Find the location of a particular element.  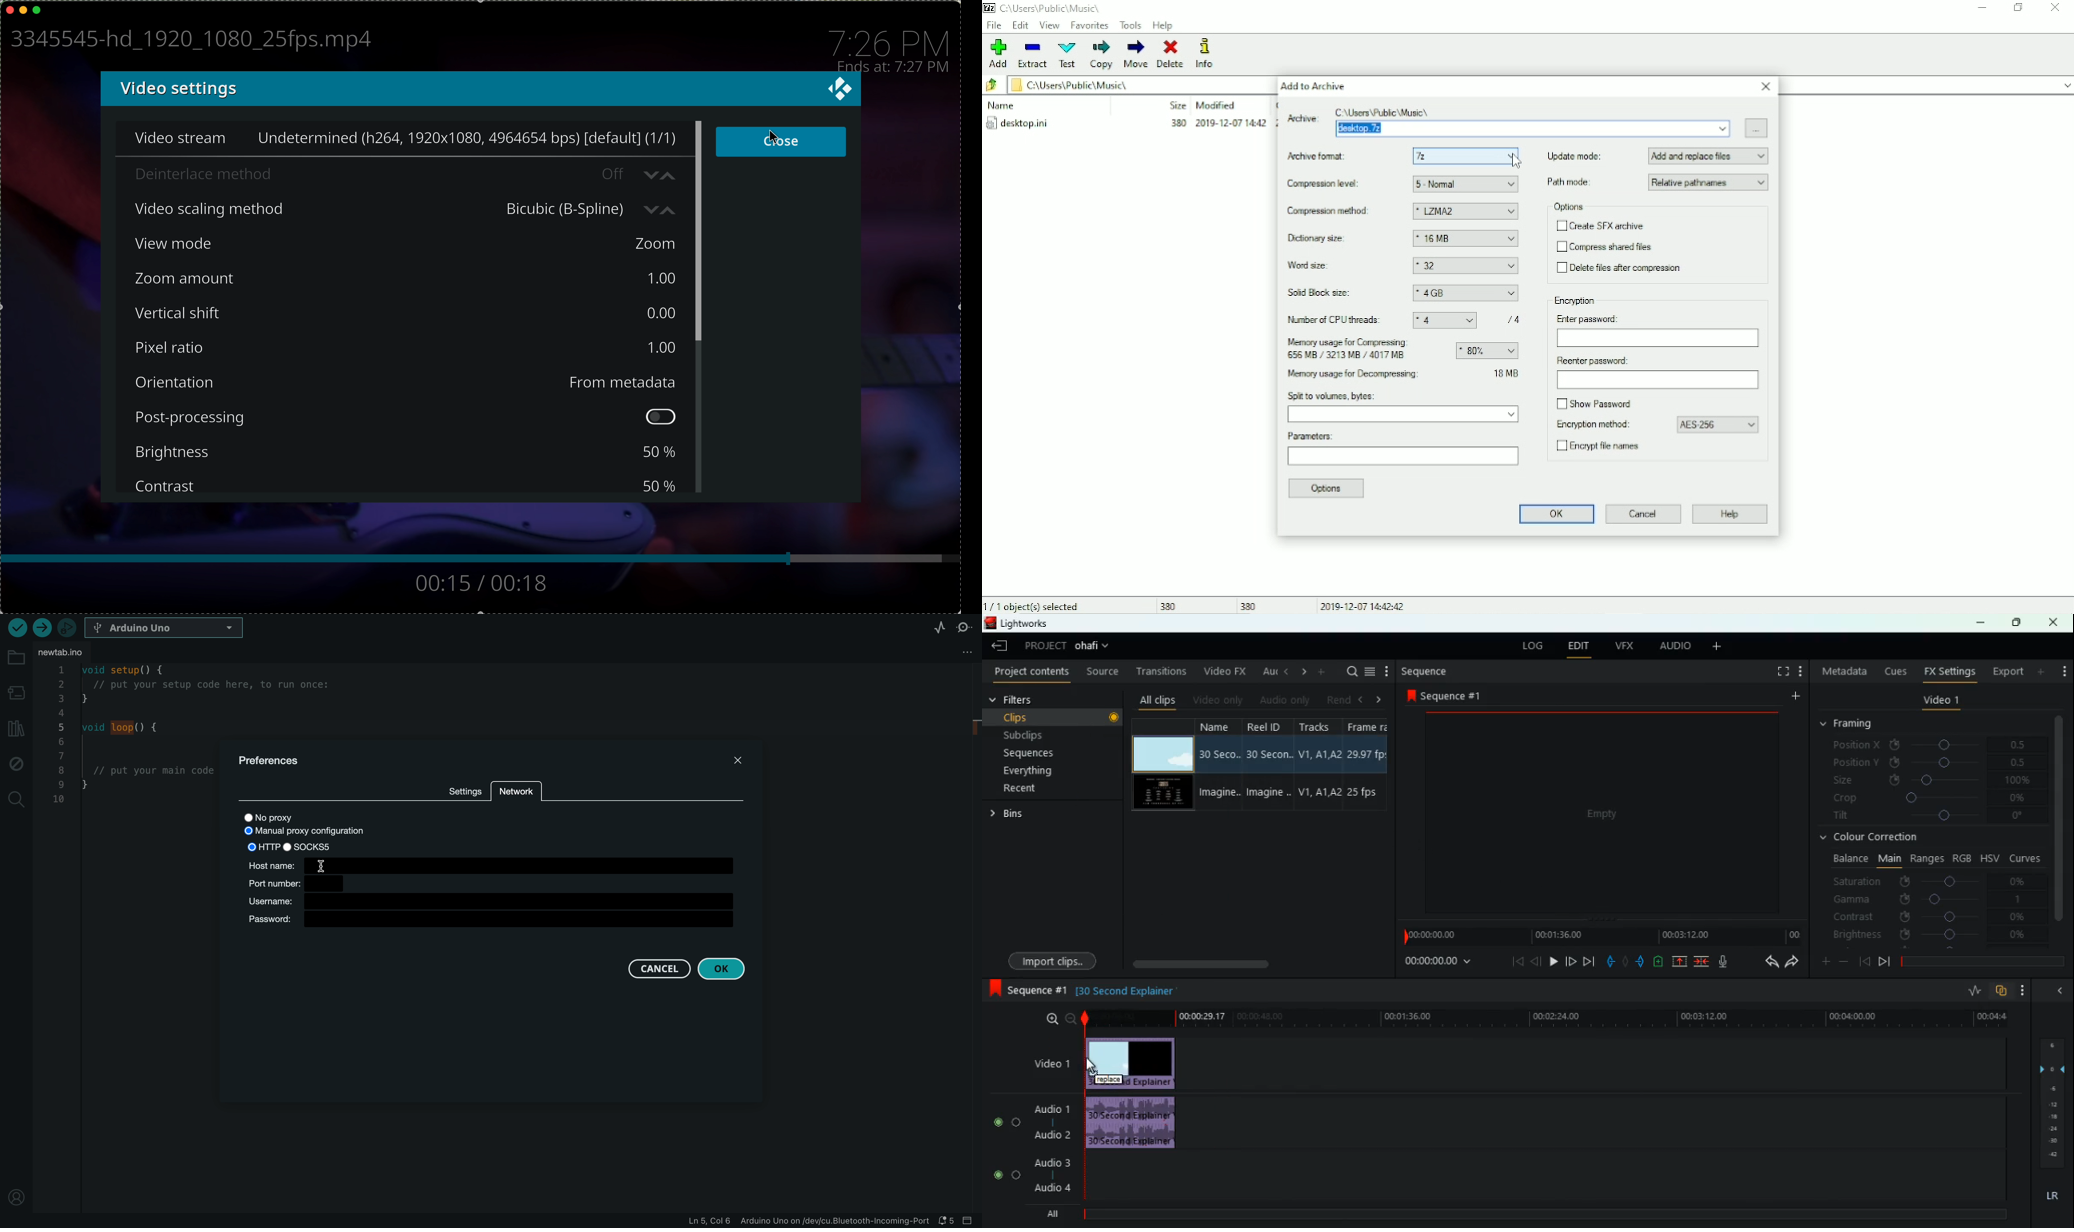

Pixel ratio is located at coordinates (200, 348).